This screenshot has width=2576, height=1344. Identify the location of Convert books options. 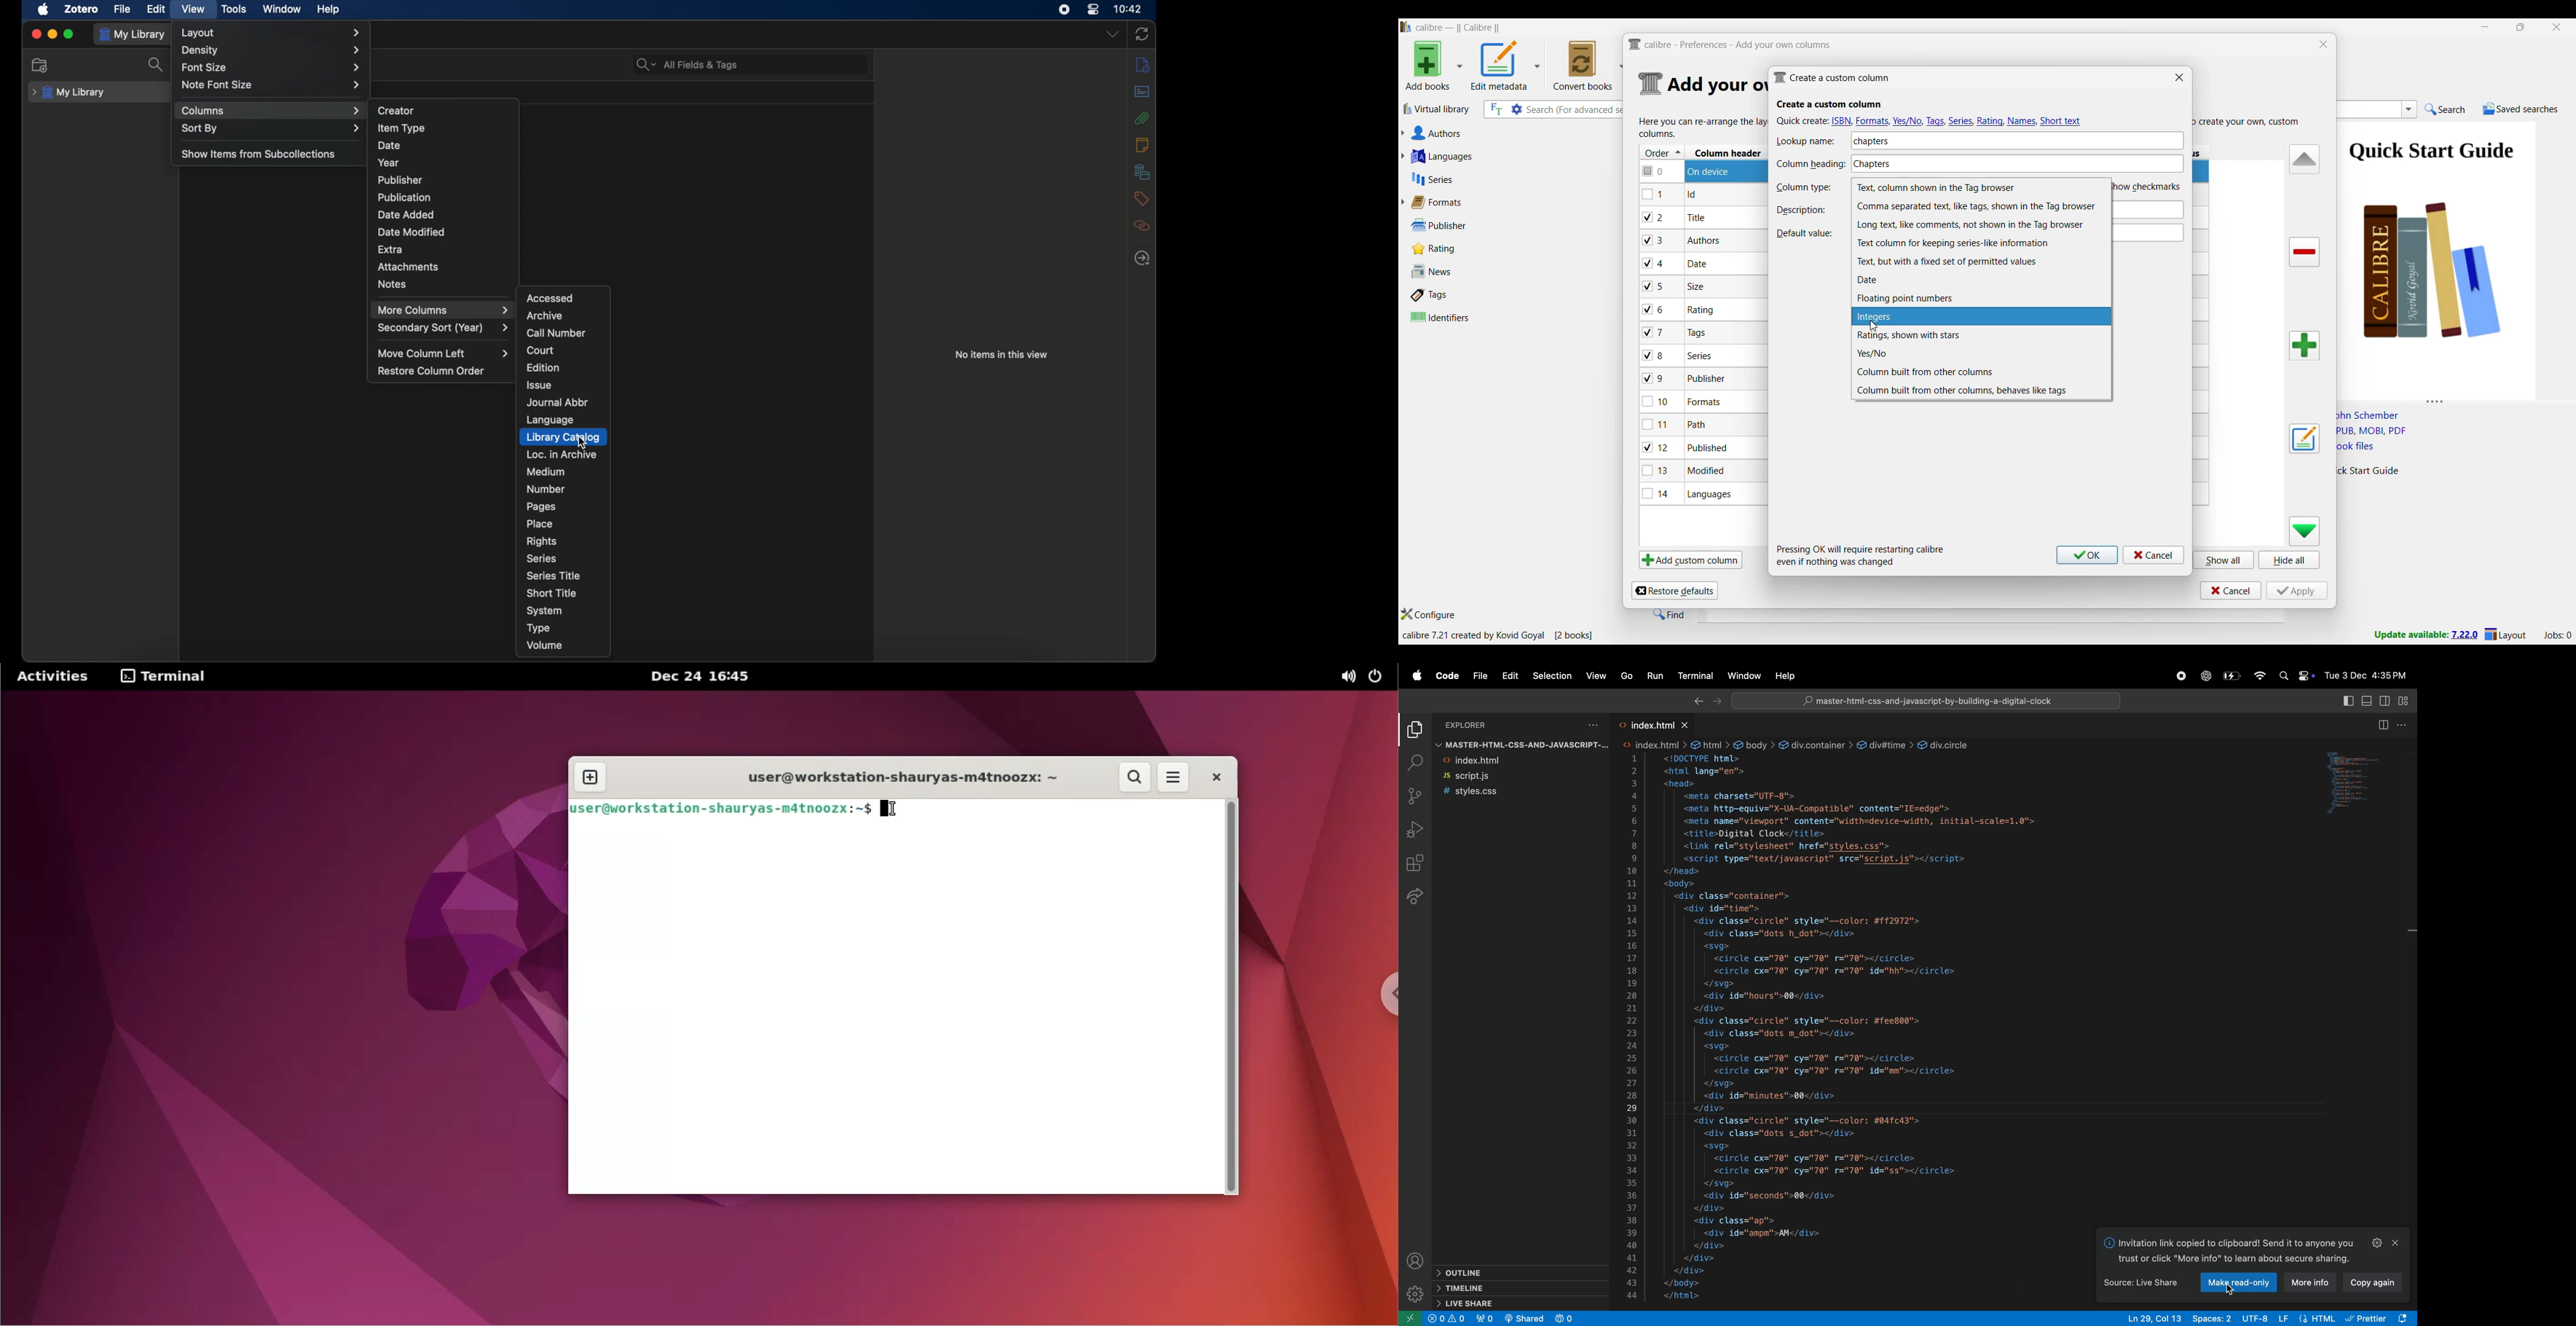
(1589, 65).